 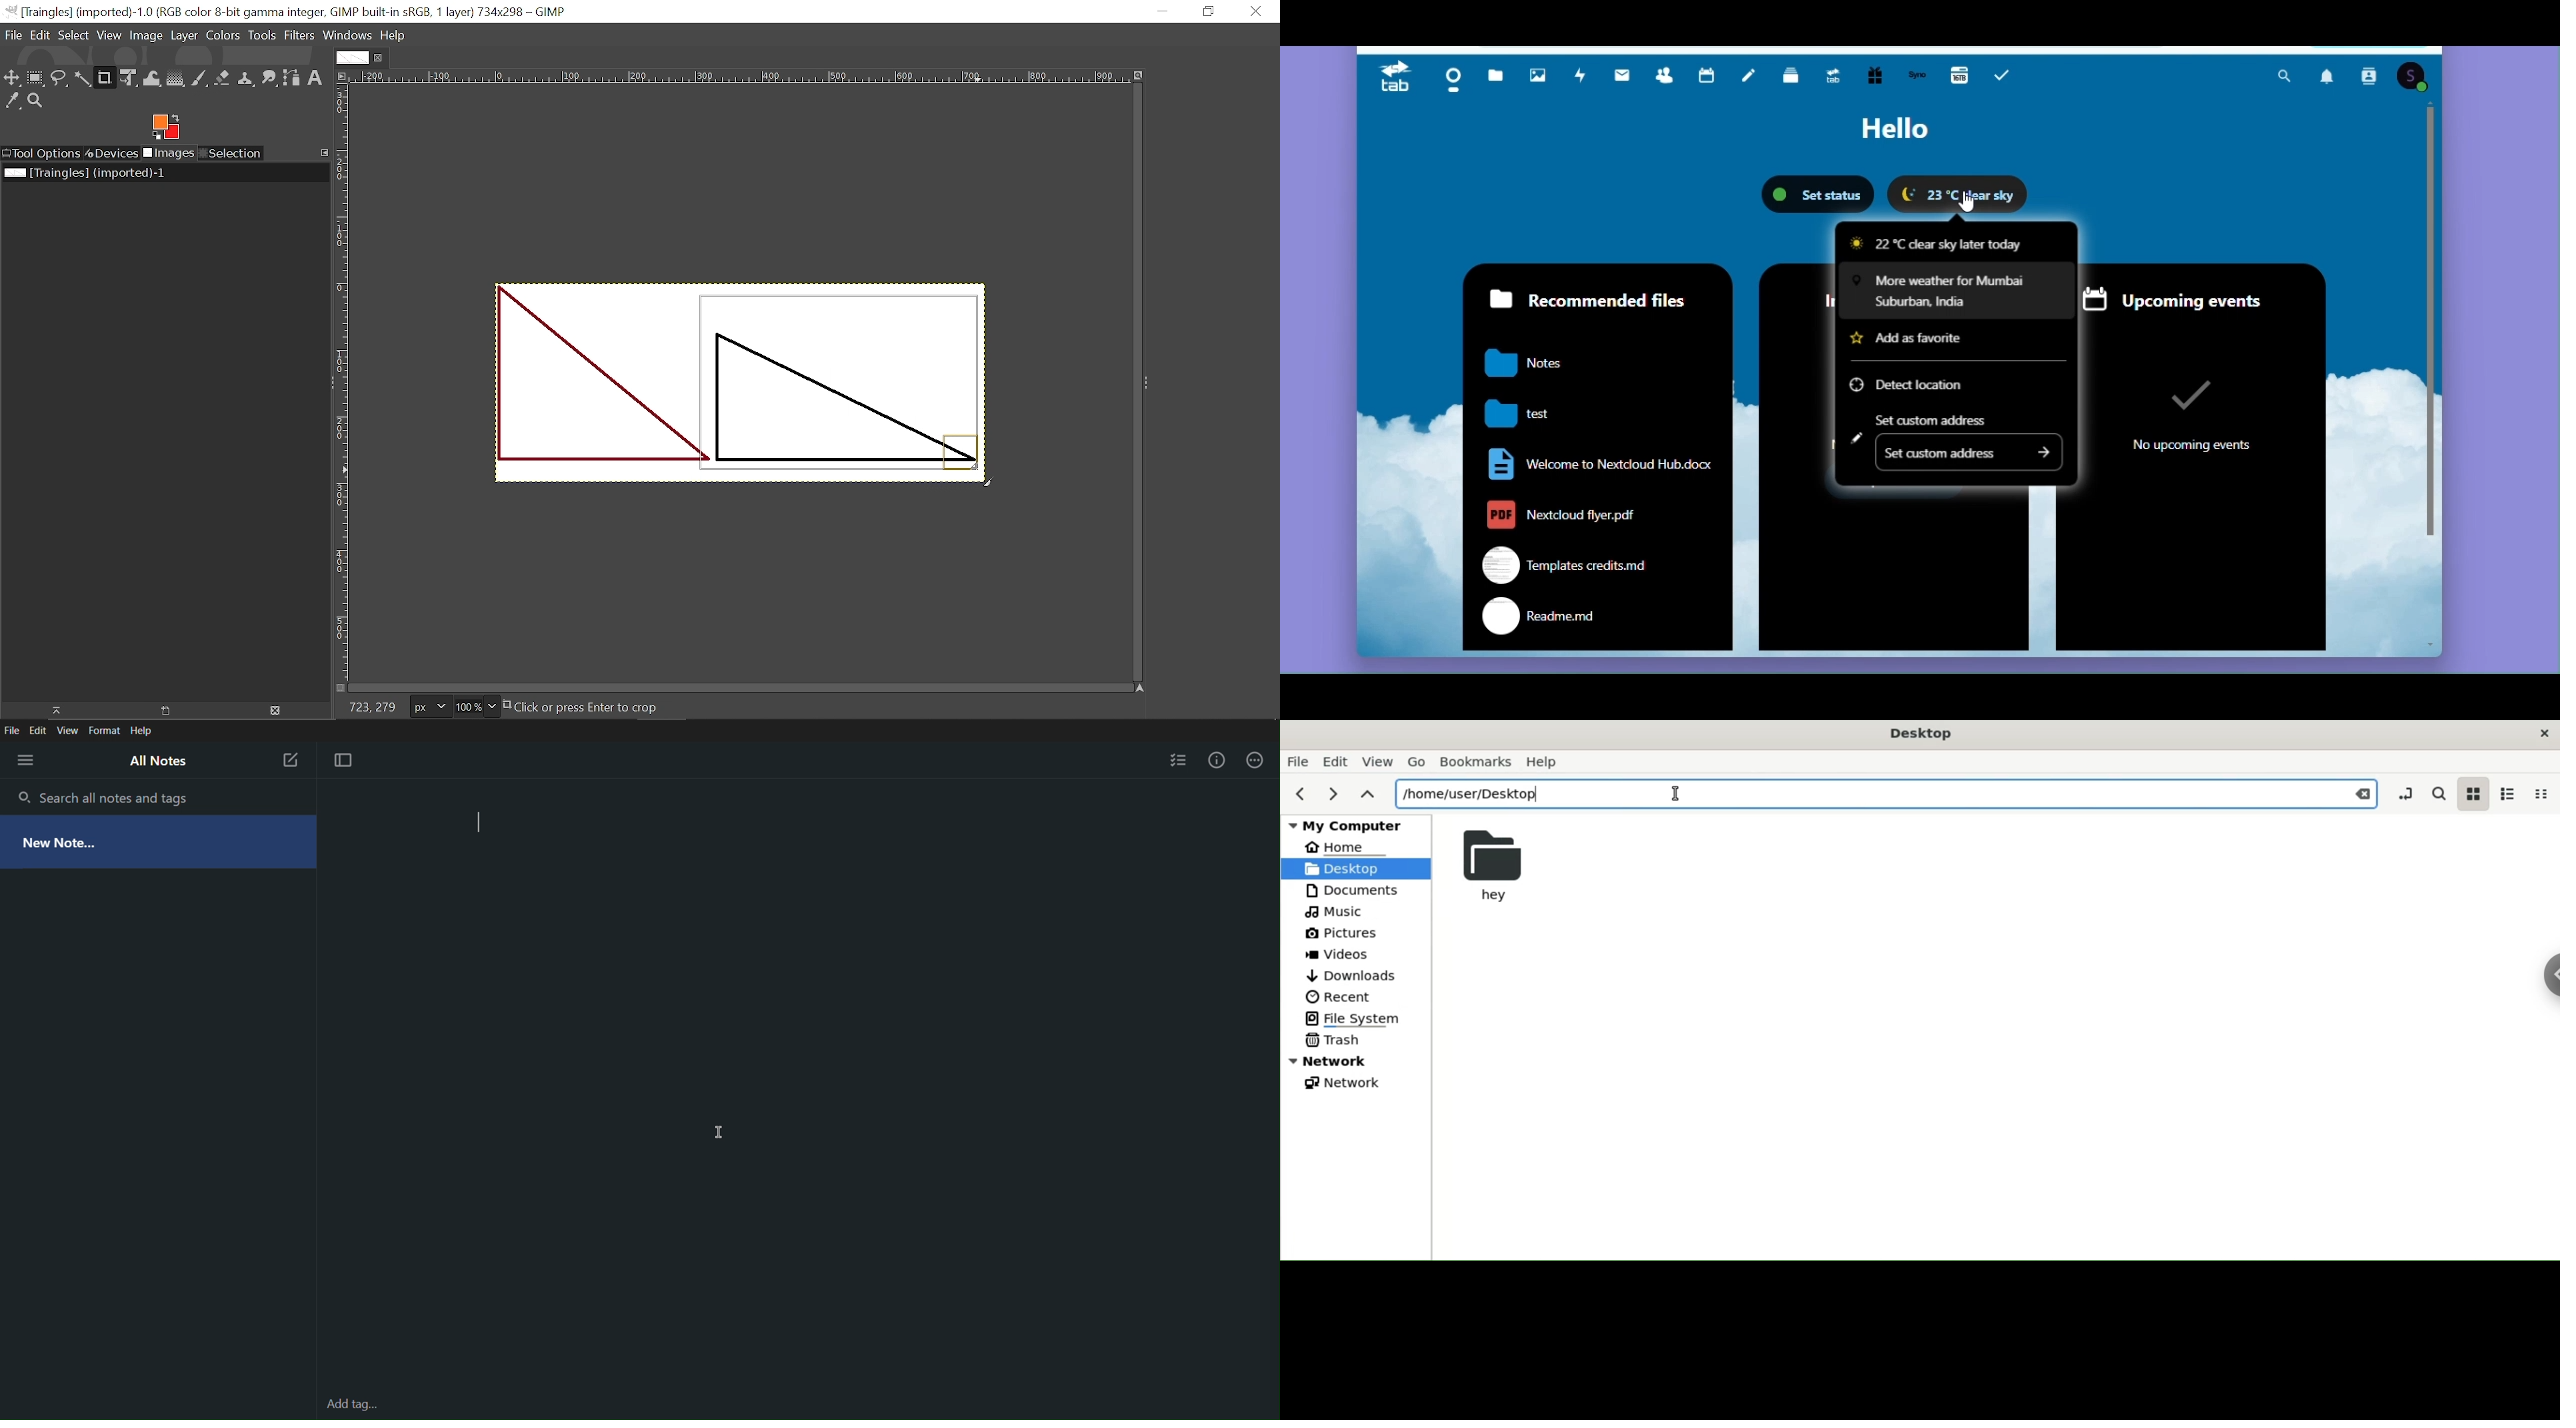 What do you see at coordinates (1957, 242) in the screenshot?
I see `22 degree Celsius clear sky later today` at bounding box center [1957, 242].